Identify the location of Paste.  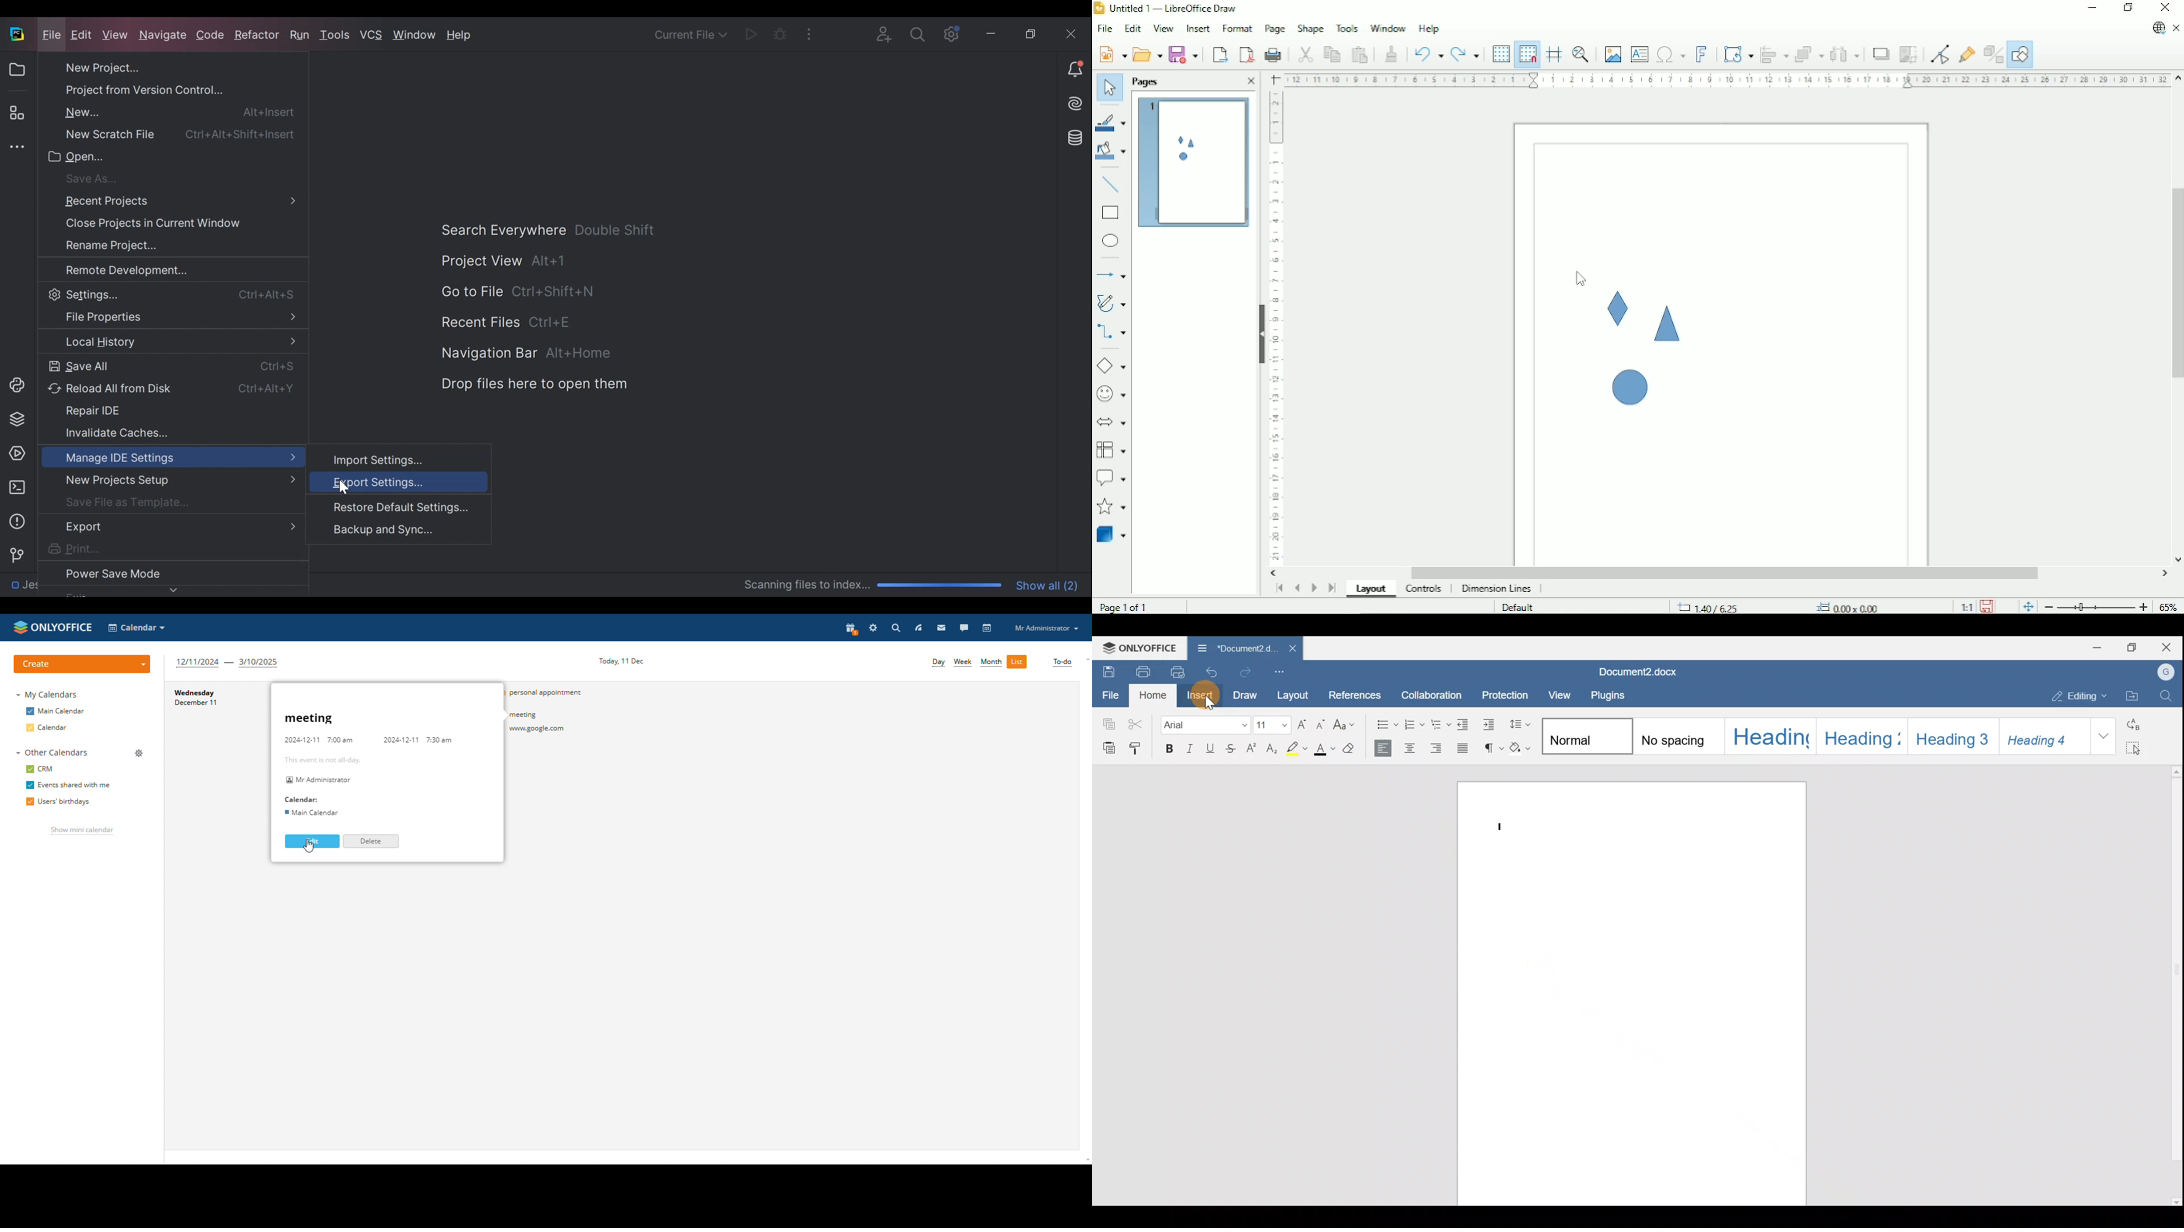
(1360, 53).